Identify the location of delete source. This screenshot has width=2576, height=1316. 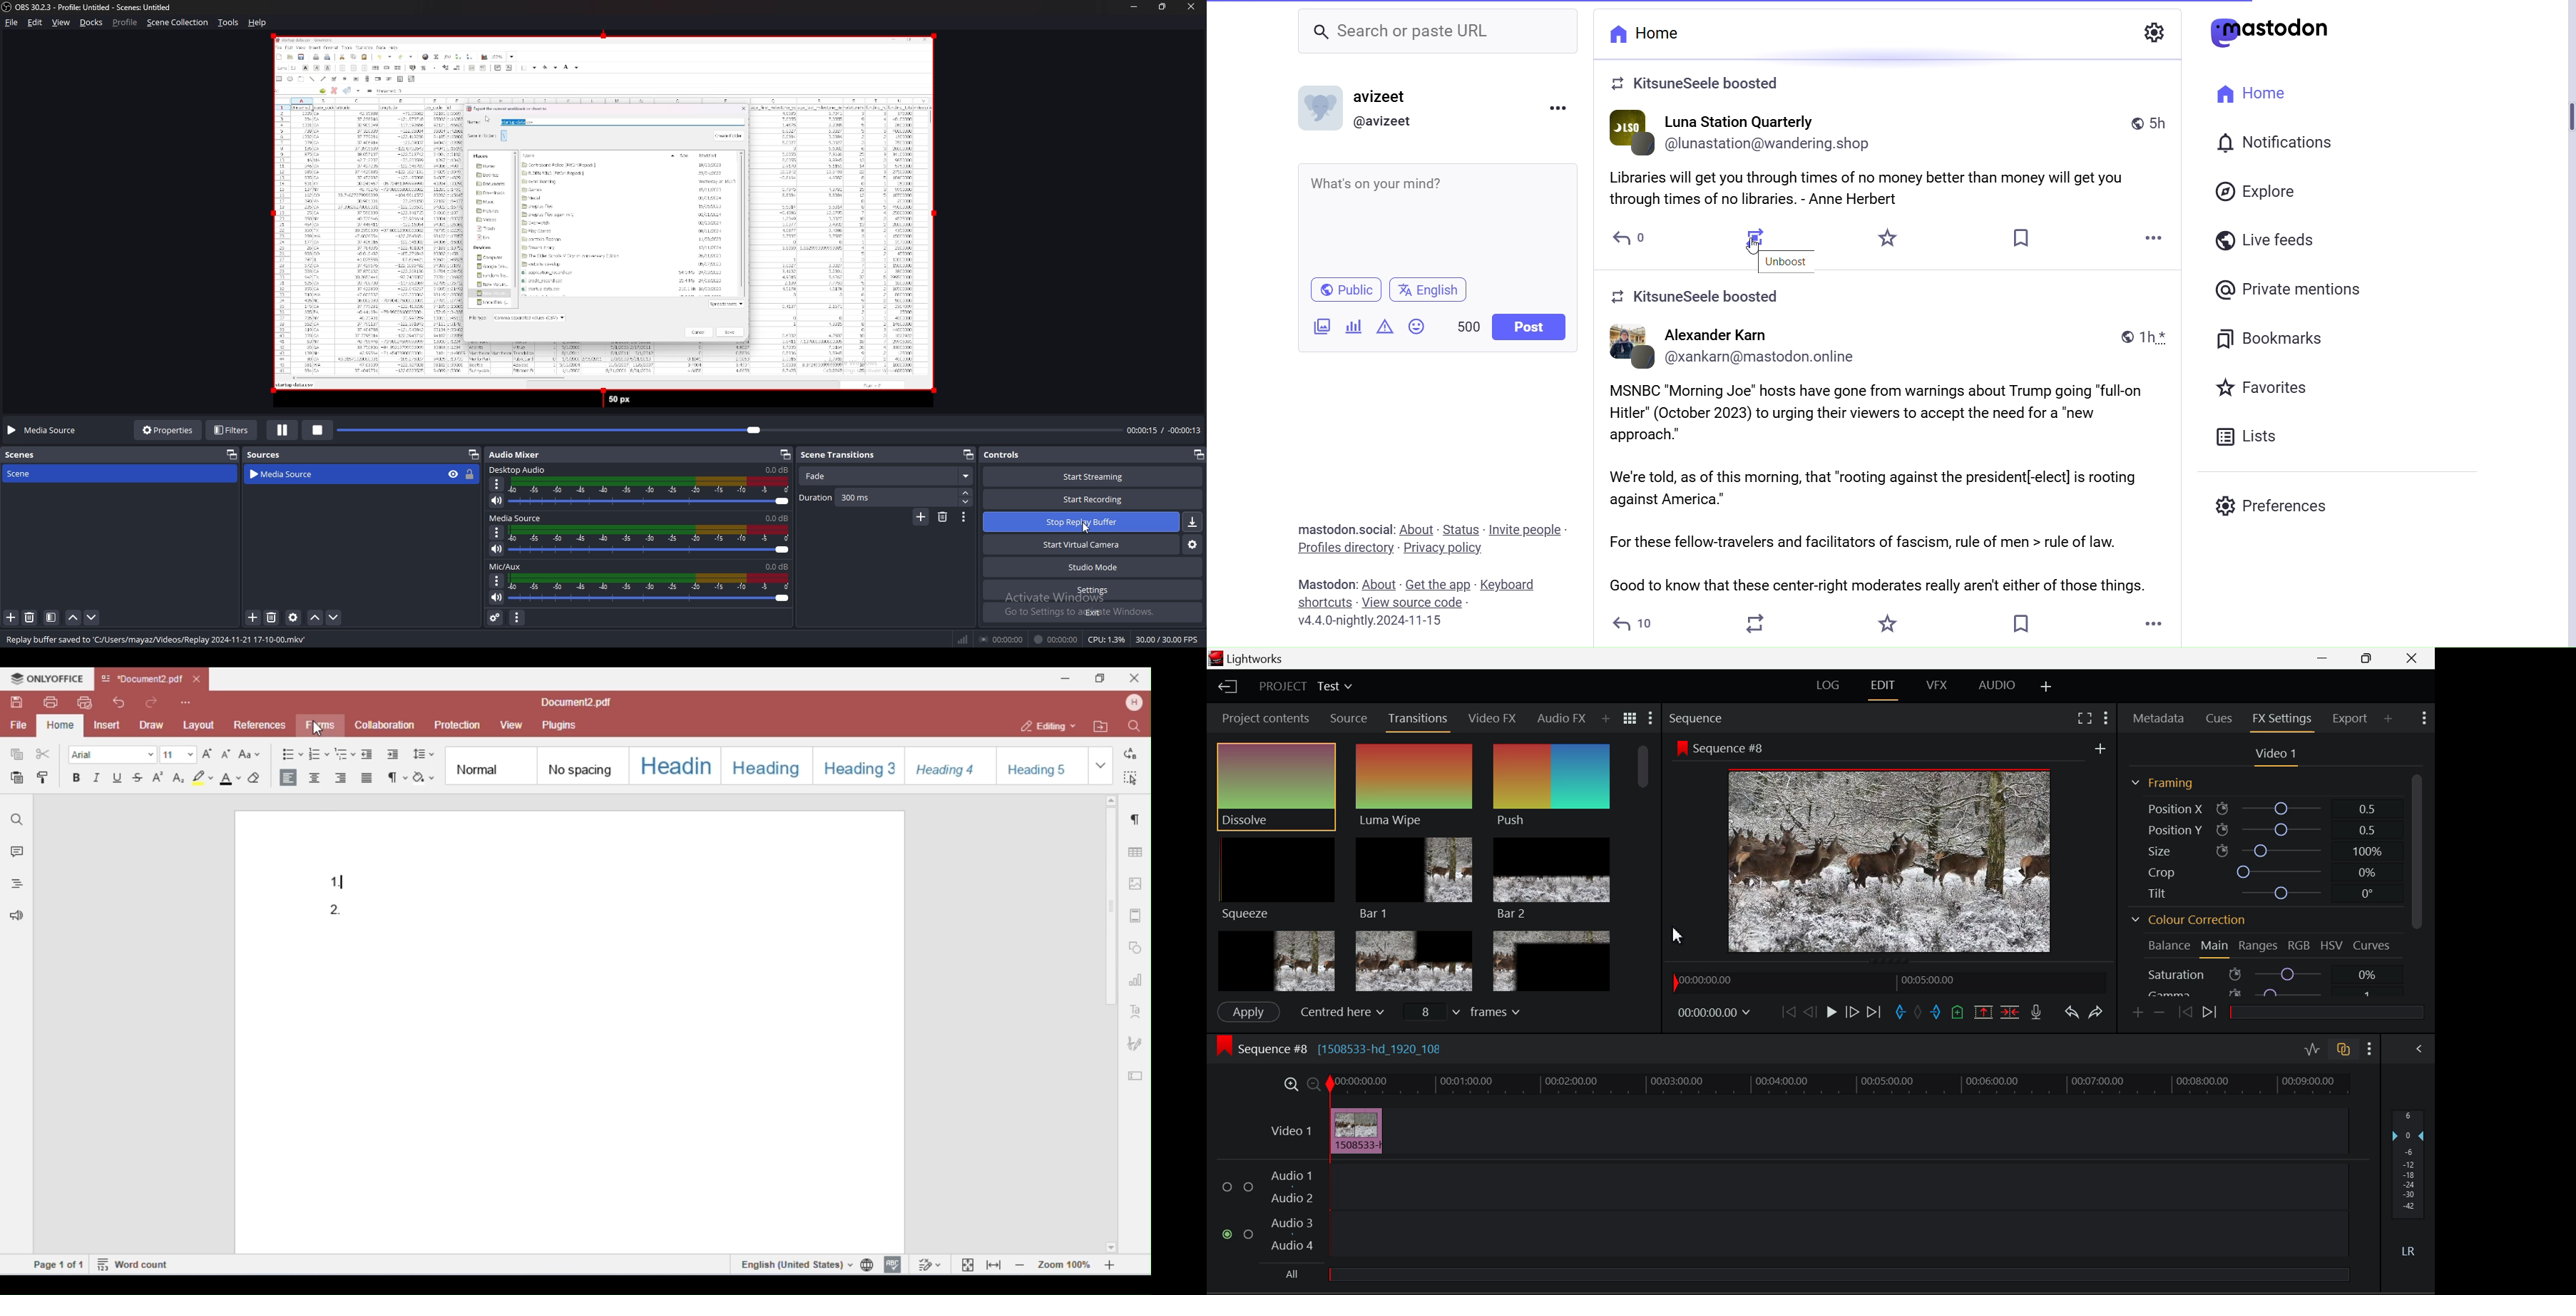
(272, 617).